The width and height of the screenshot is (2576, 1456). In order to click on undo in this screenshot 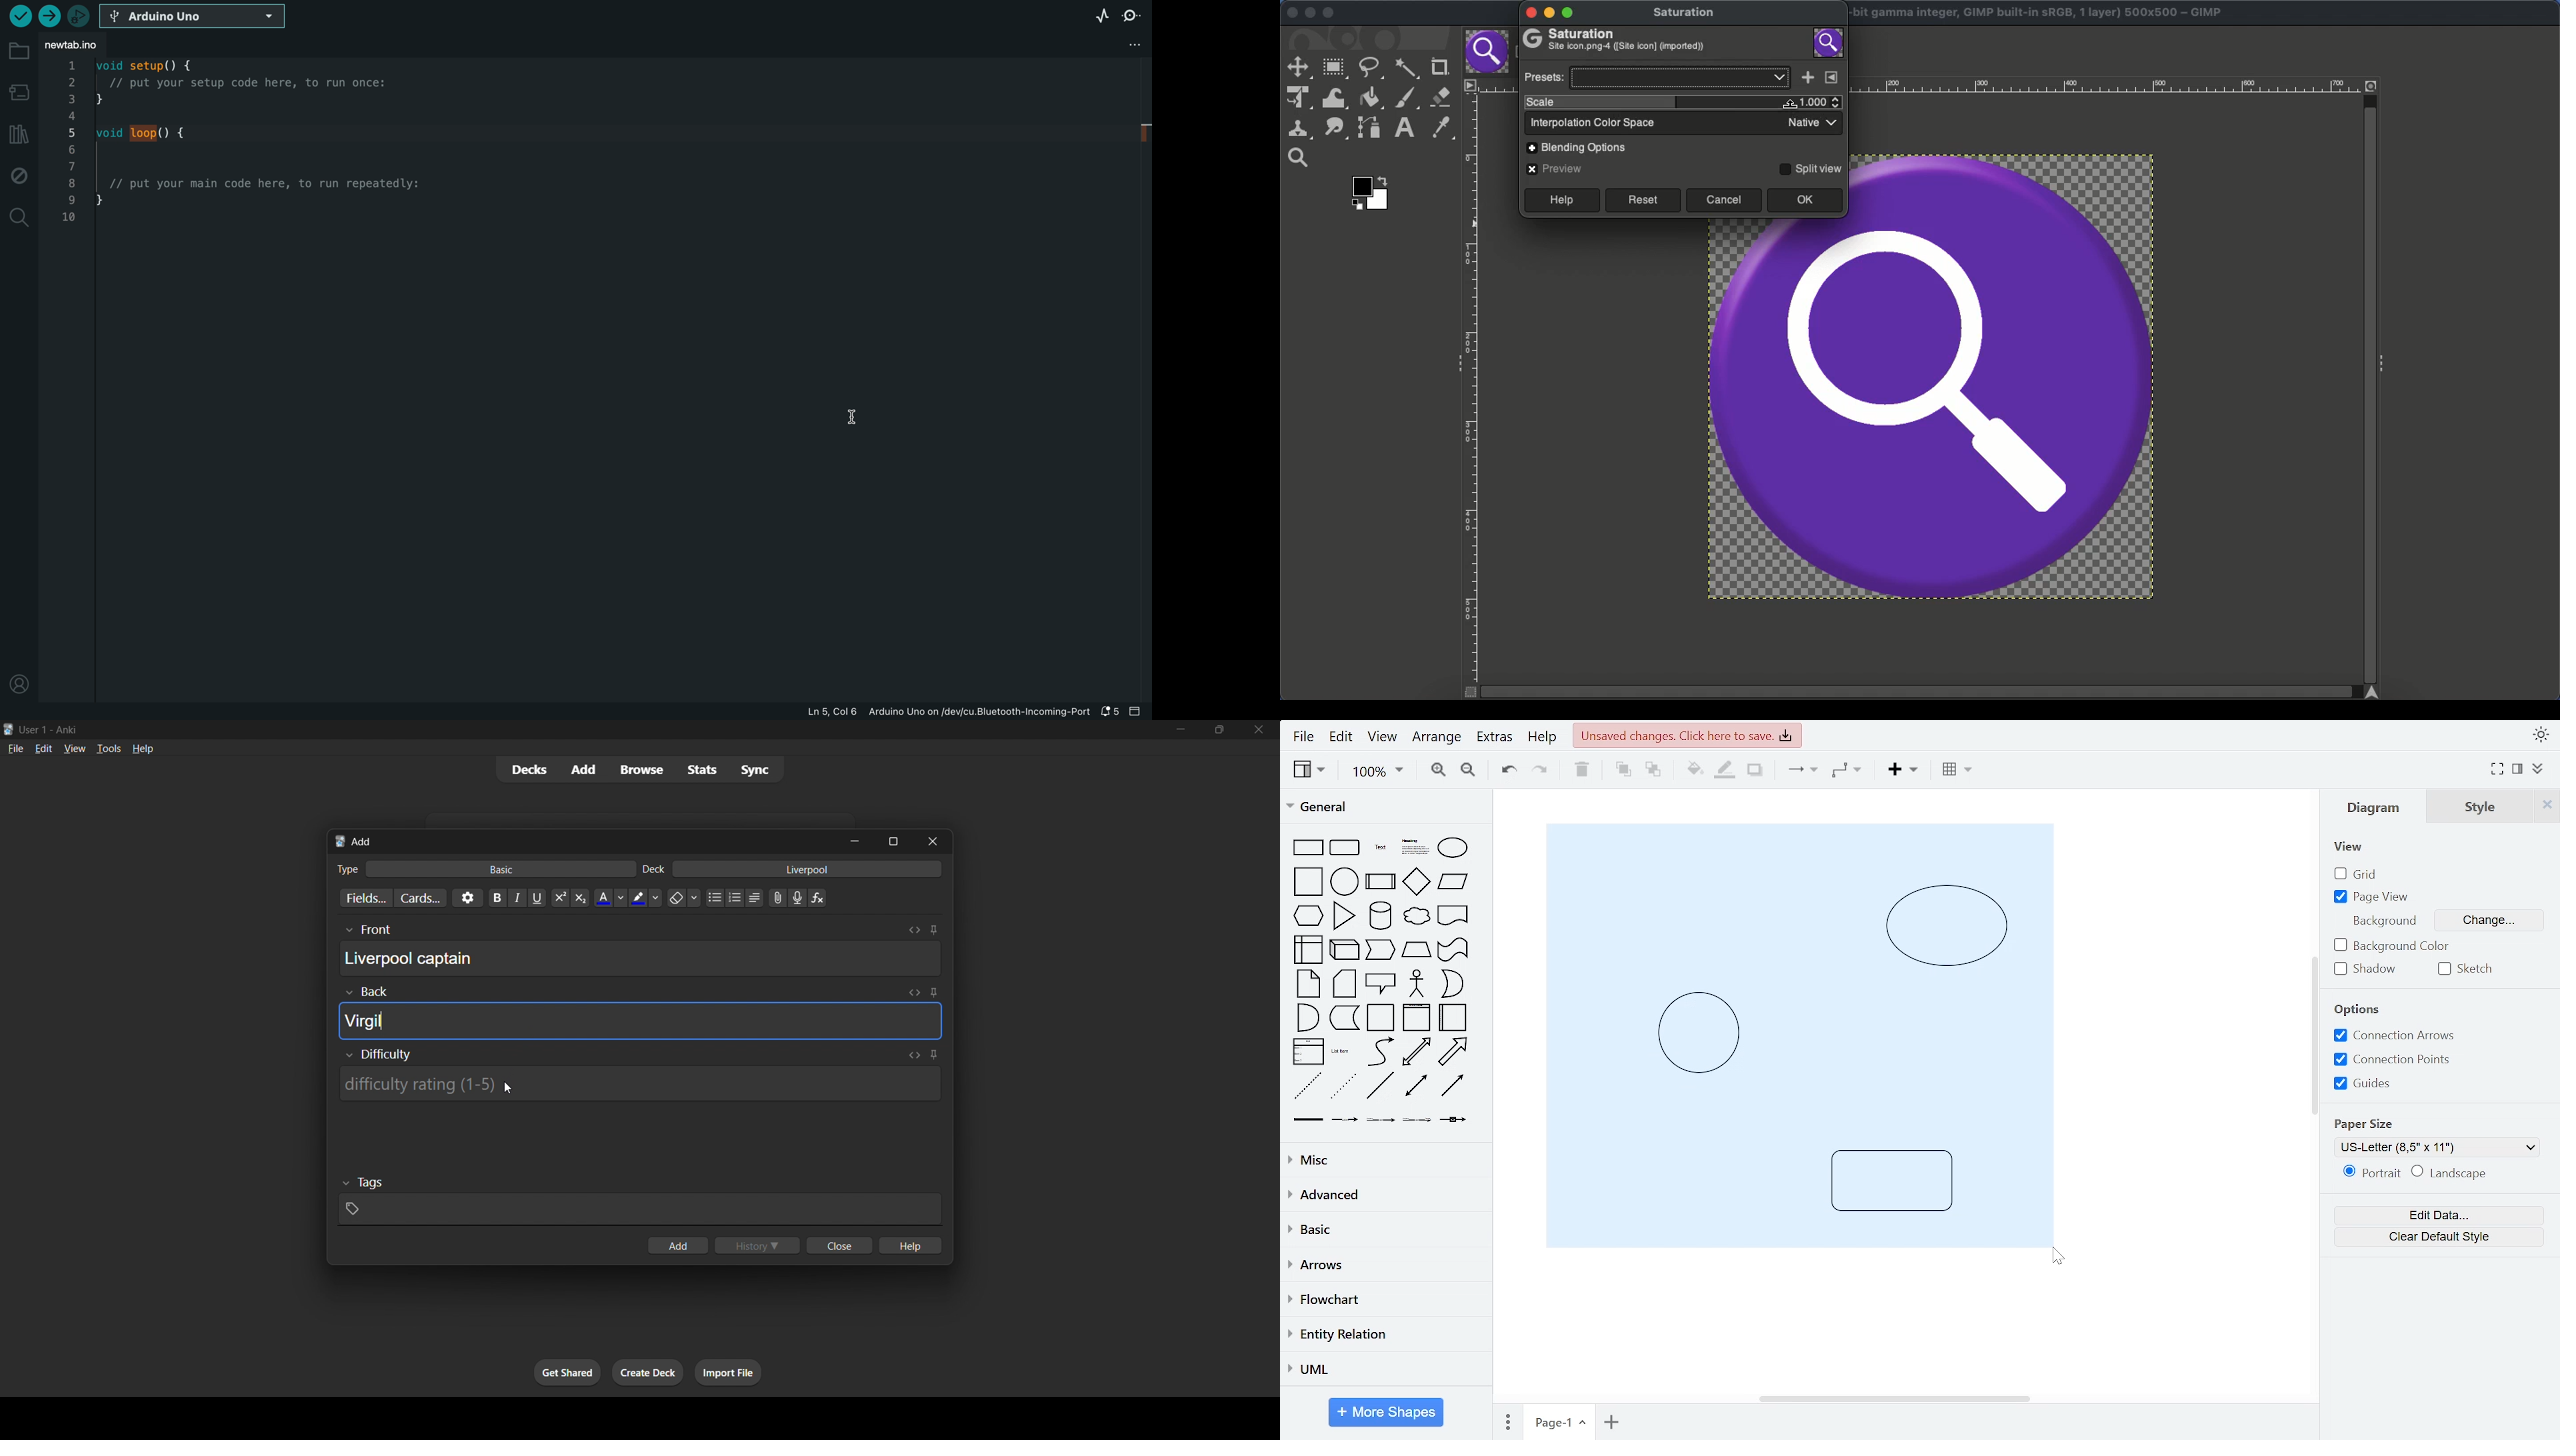, I will do `click(1510, 771)`.